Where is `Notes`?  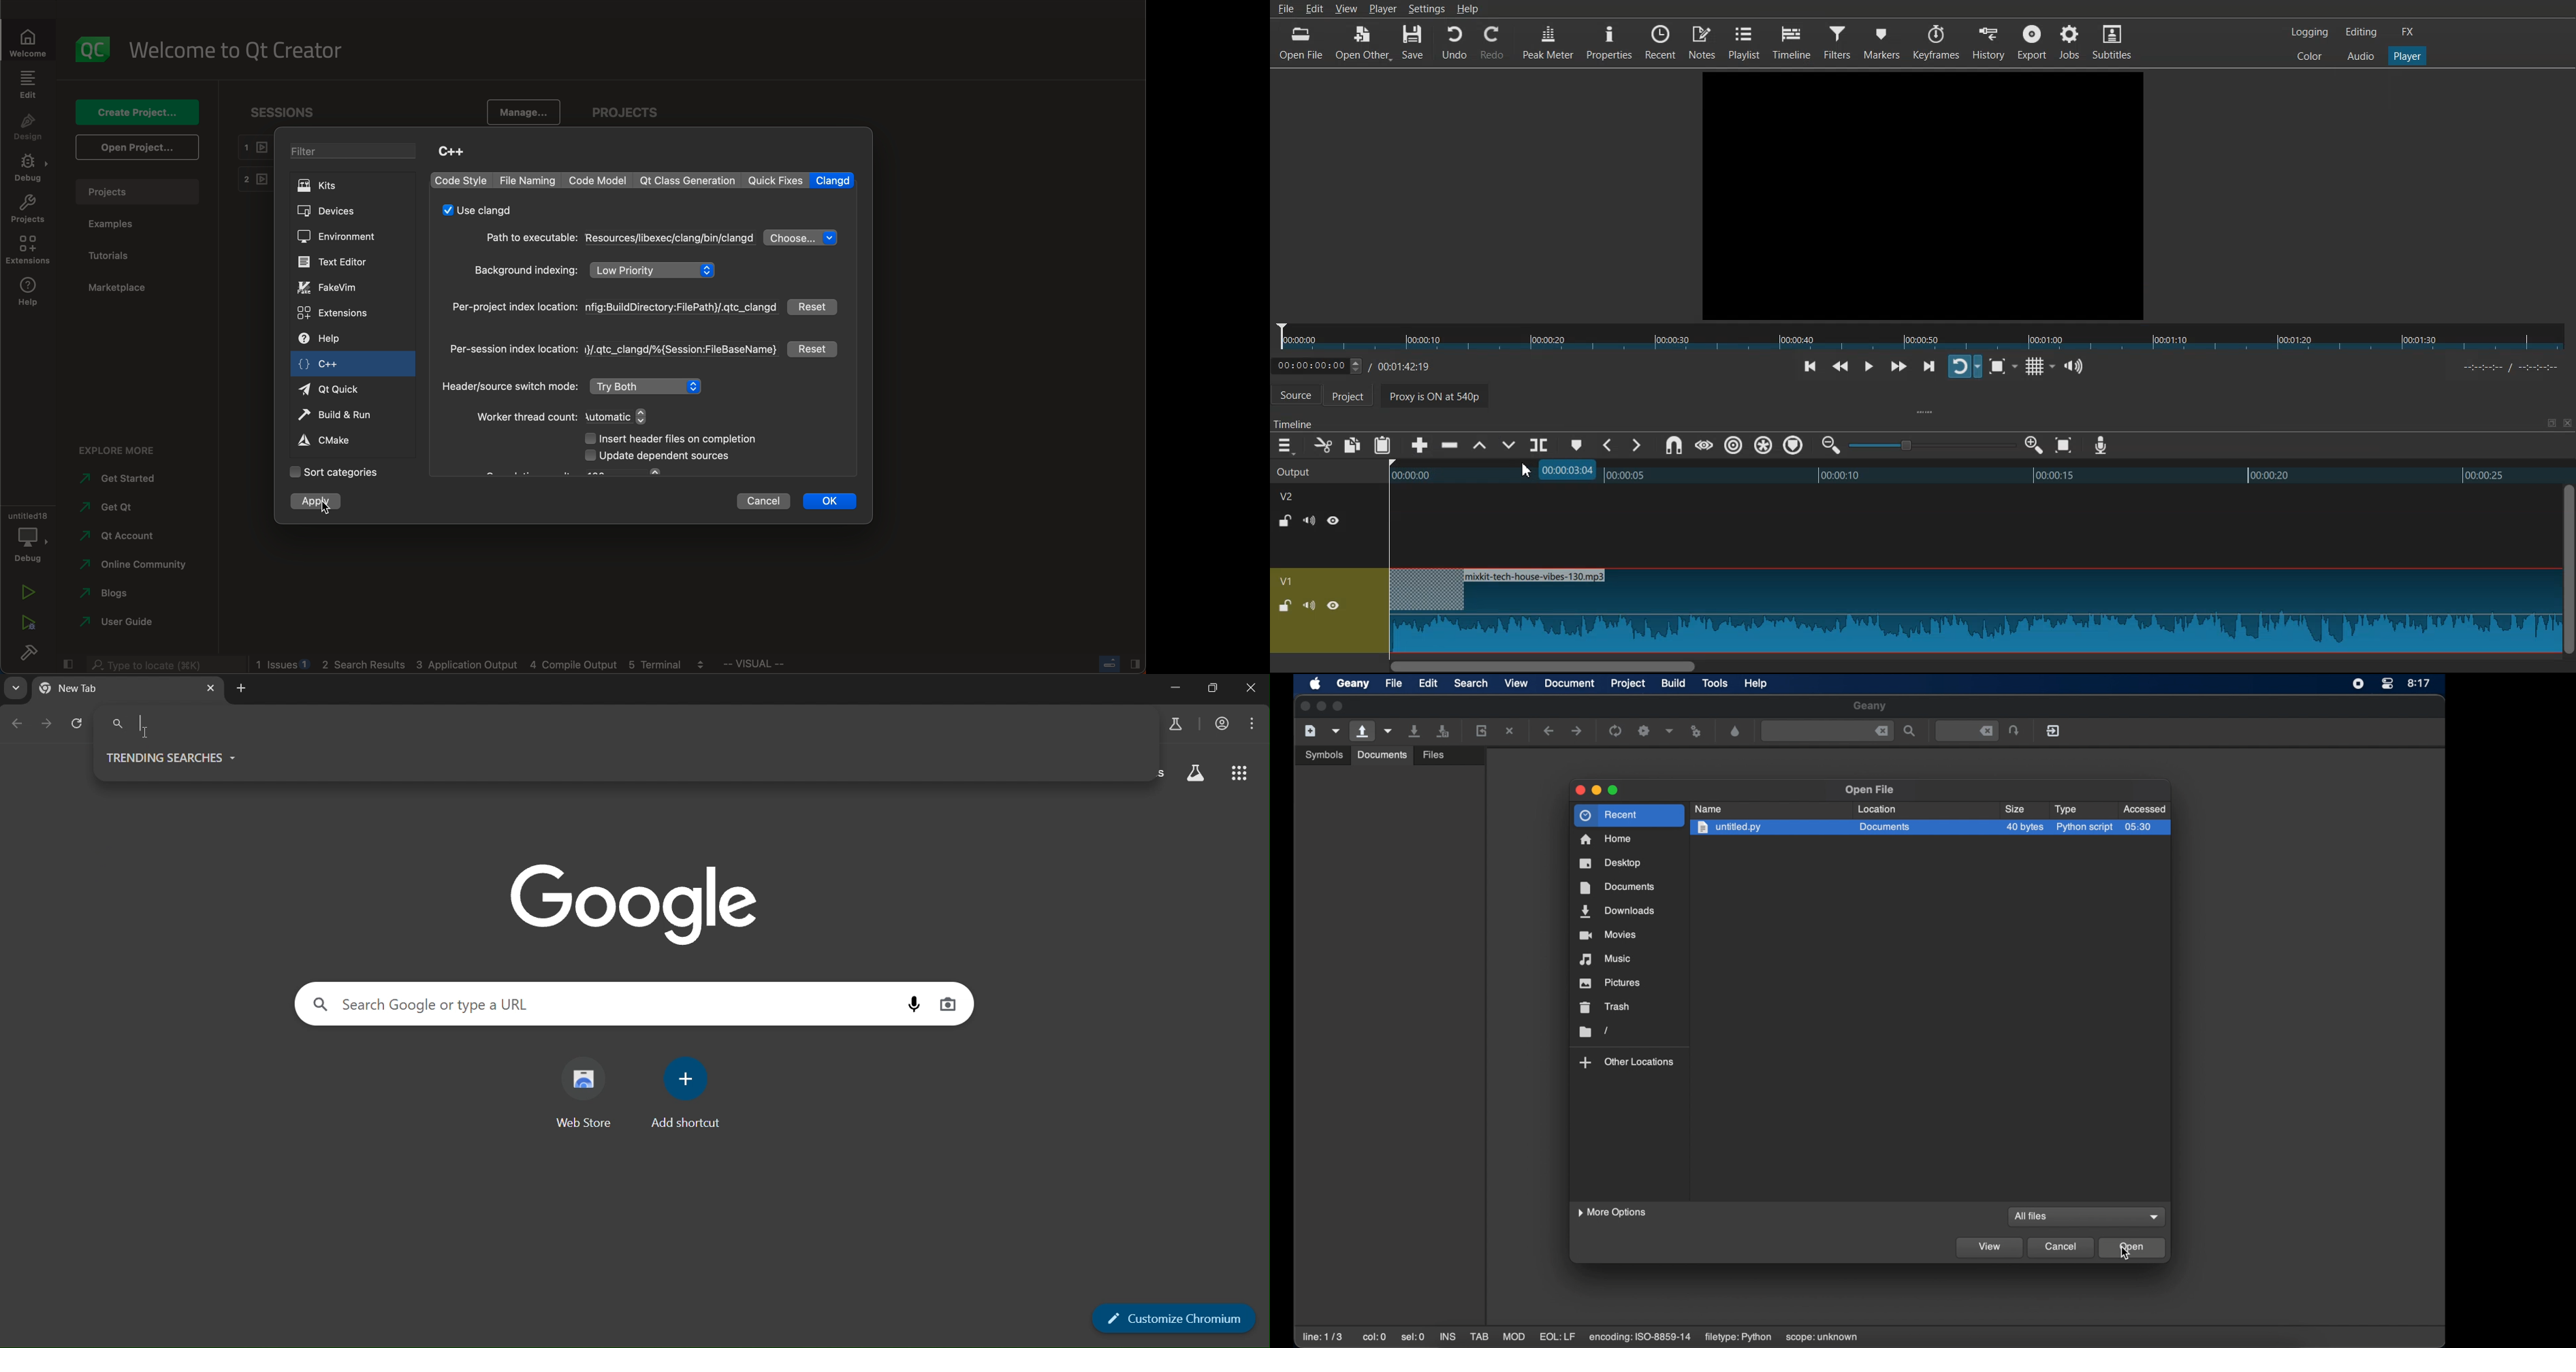 Notes is located at coordinates (1702, 41).